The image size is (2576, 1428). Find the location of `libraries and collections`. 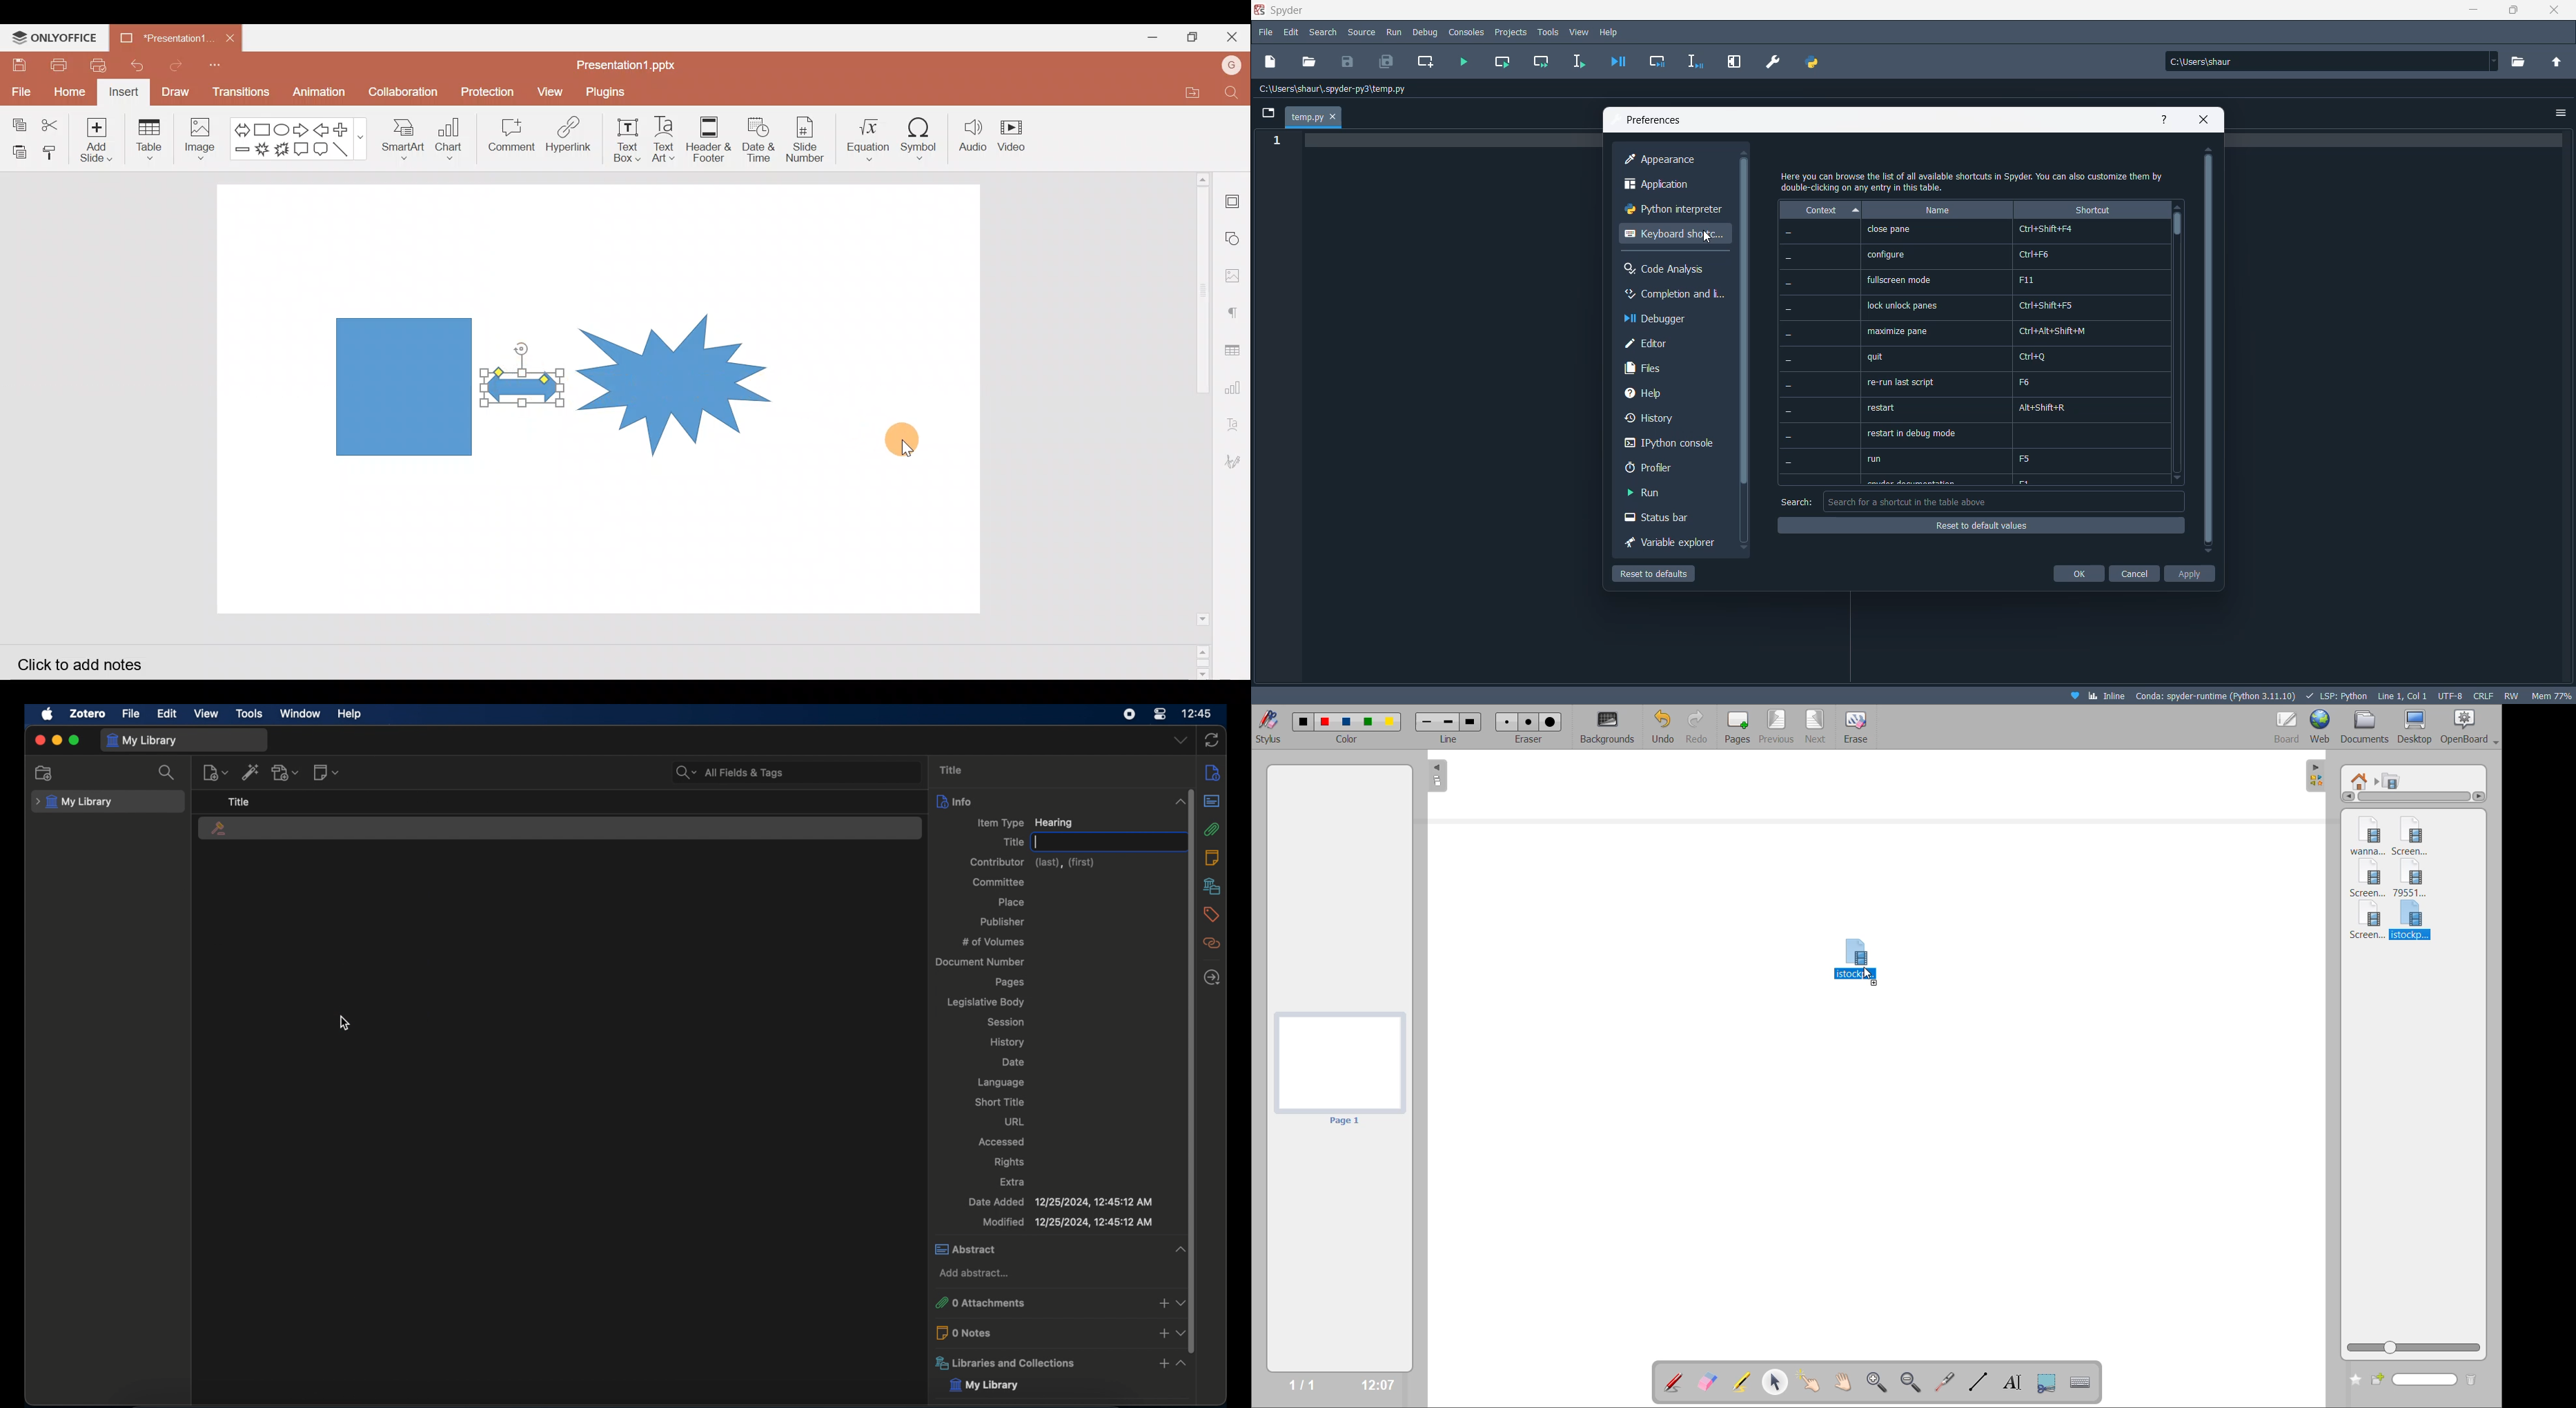

libraries and collections is located at coordinates (1061, 1363).